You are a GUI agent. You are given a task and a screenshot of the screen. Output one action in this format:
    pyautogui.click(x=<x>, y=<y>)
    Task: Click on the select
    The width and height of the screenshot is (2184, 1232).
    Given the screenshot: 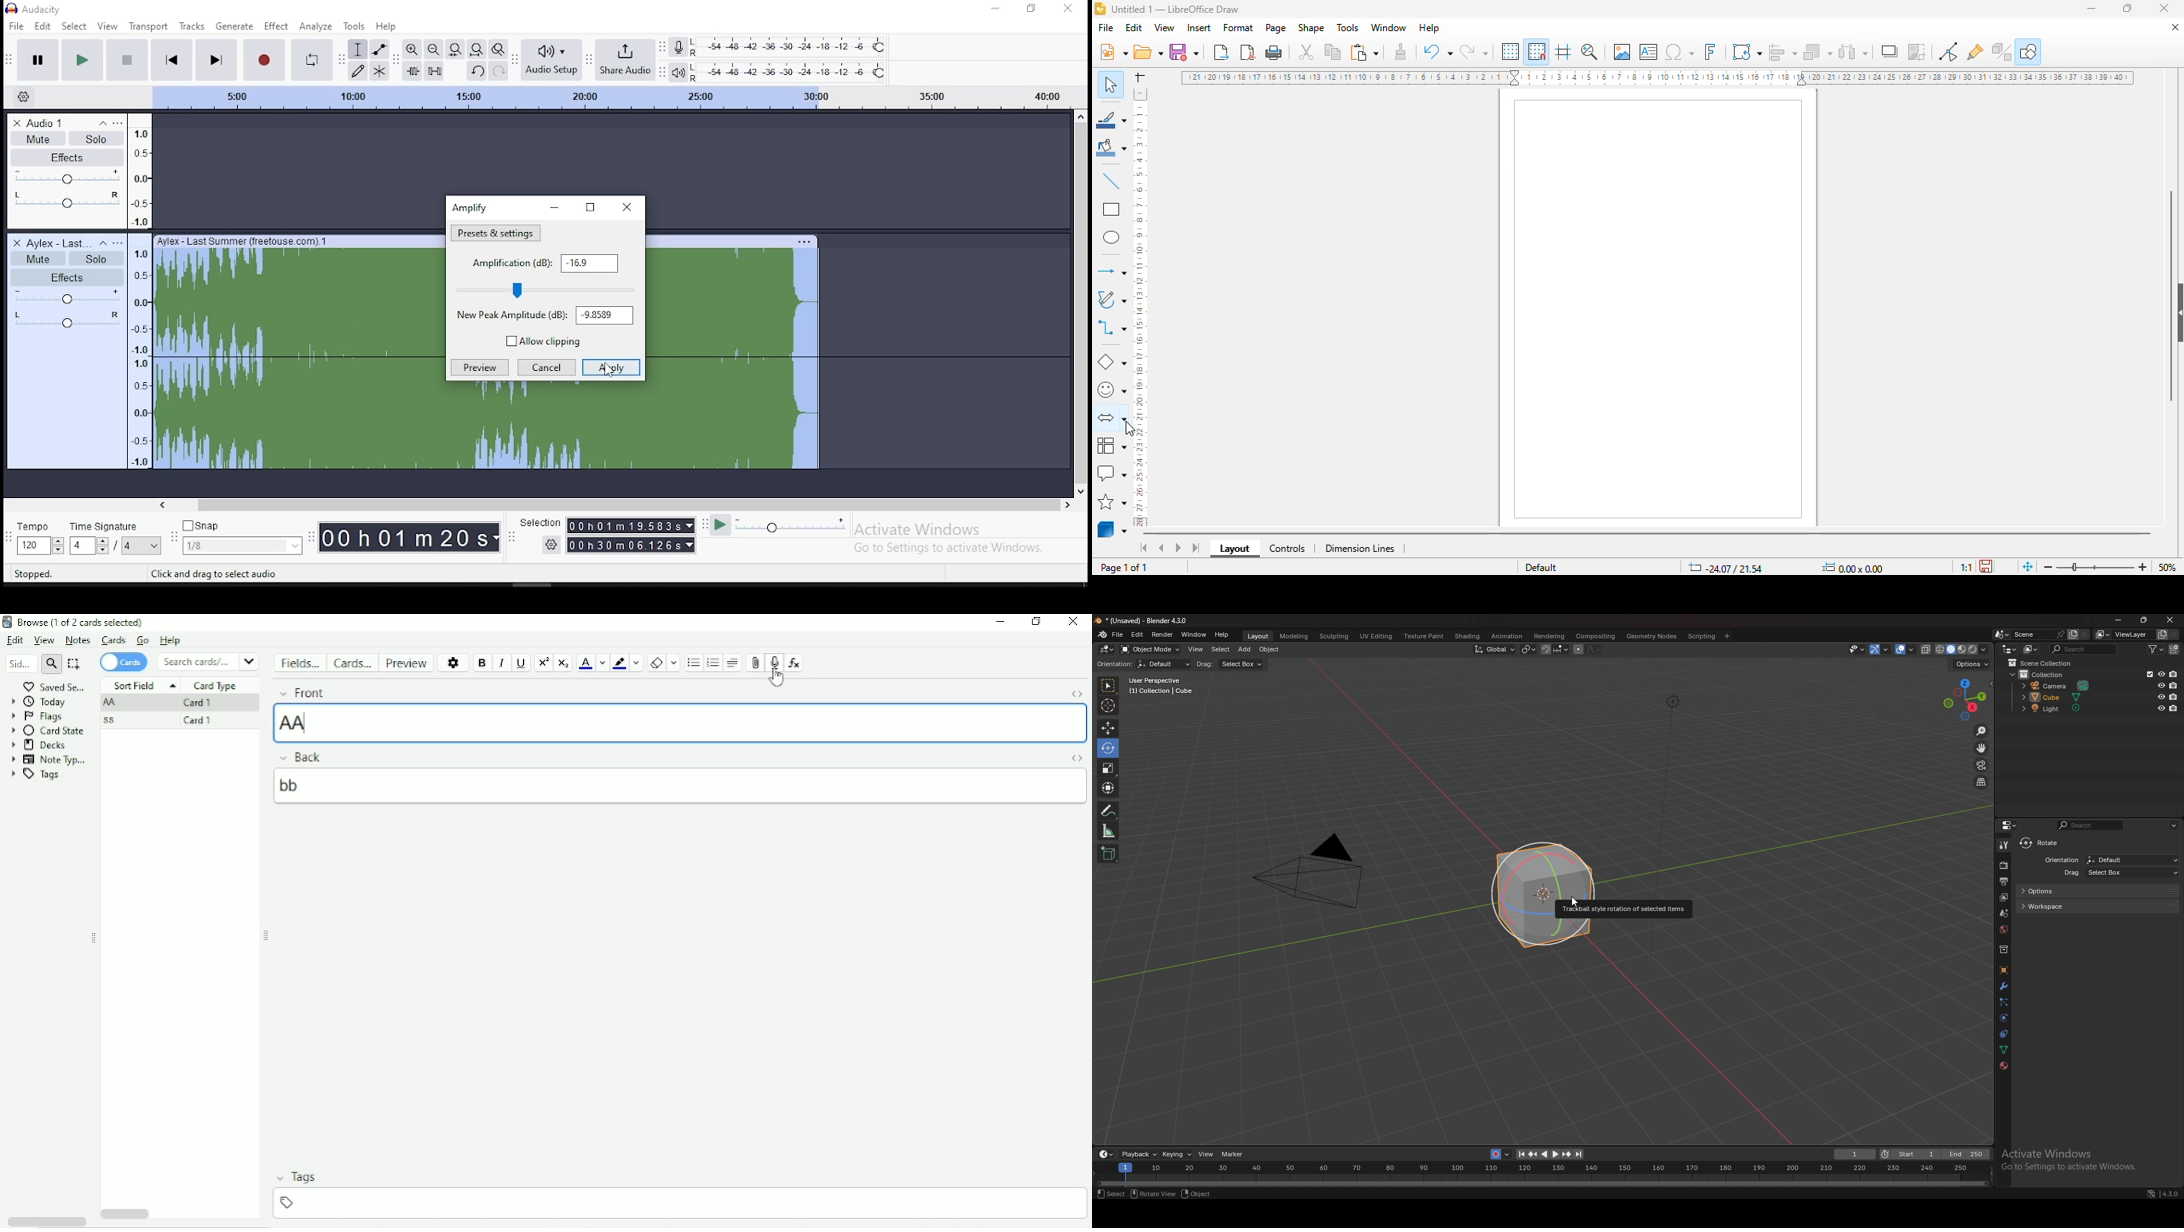 What is the action you would take?
    pyautogui.click(x=1221, y=649)
    